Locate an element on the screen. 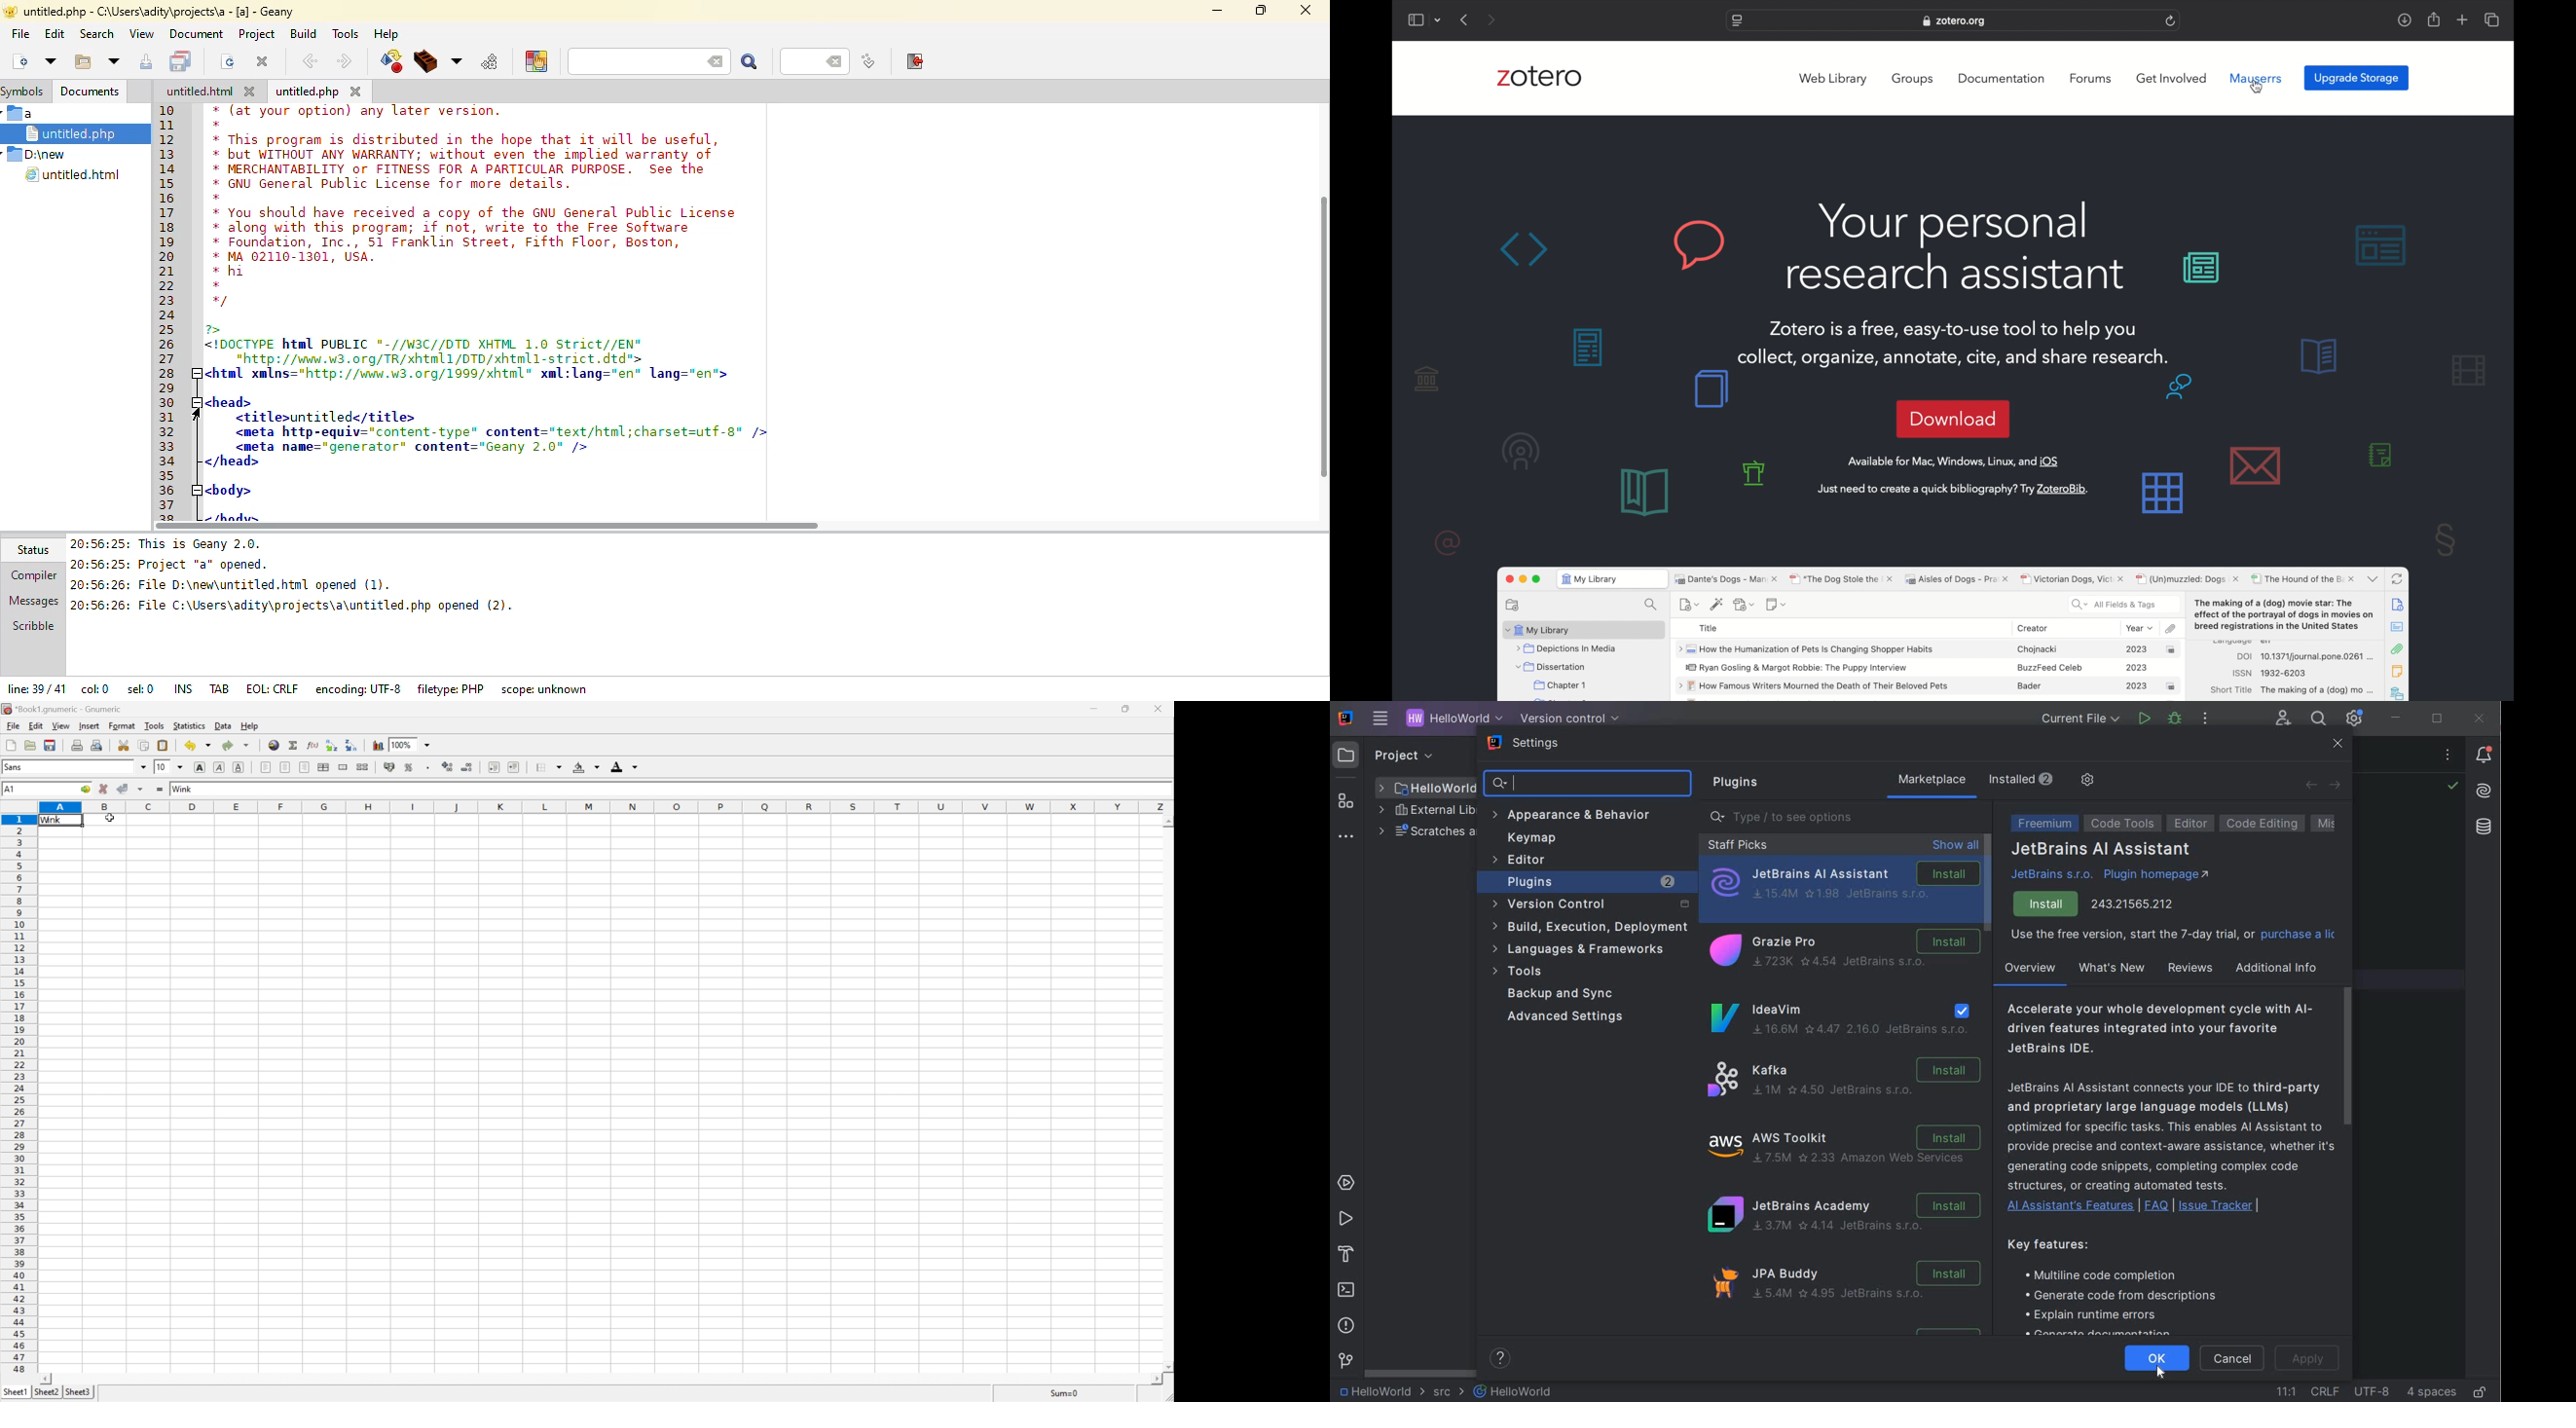  eol: crlf is located at coordinates (272, 687).